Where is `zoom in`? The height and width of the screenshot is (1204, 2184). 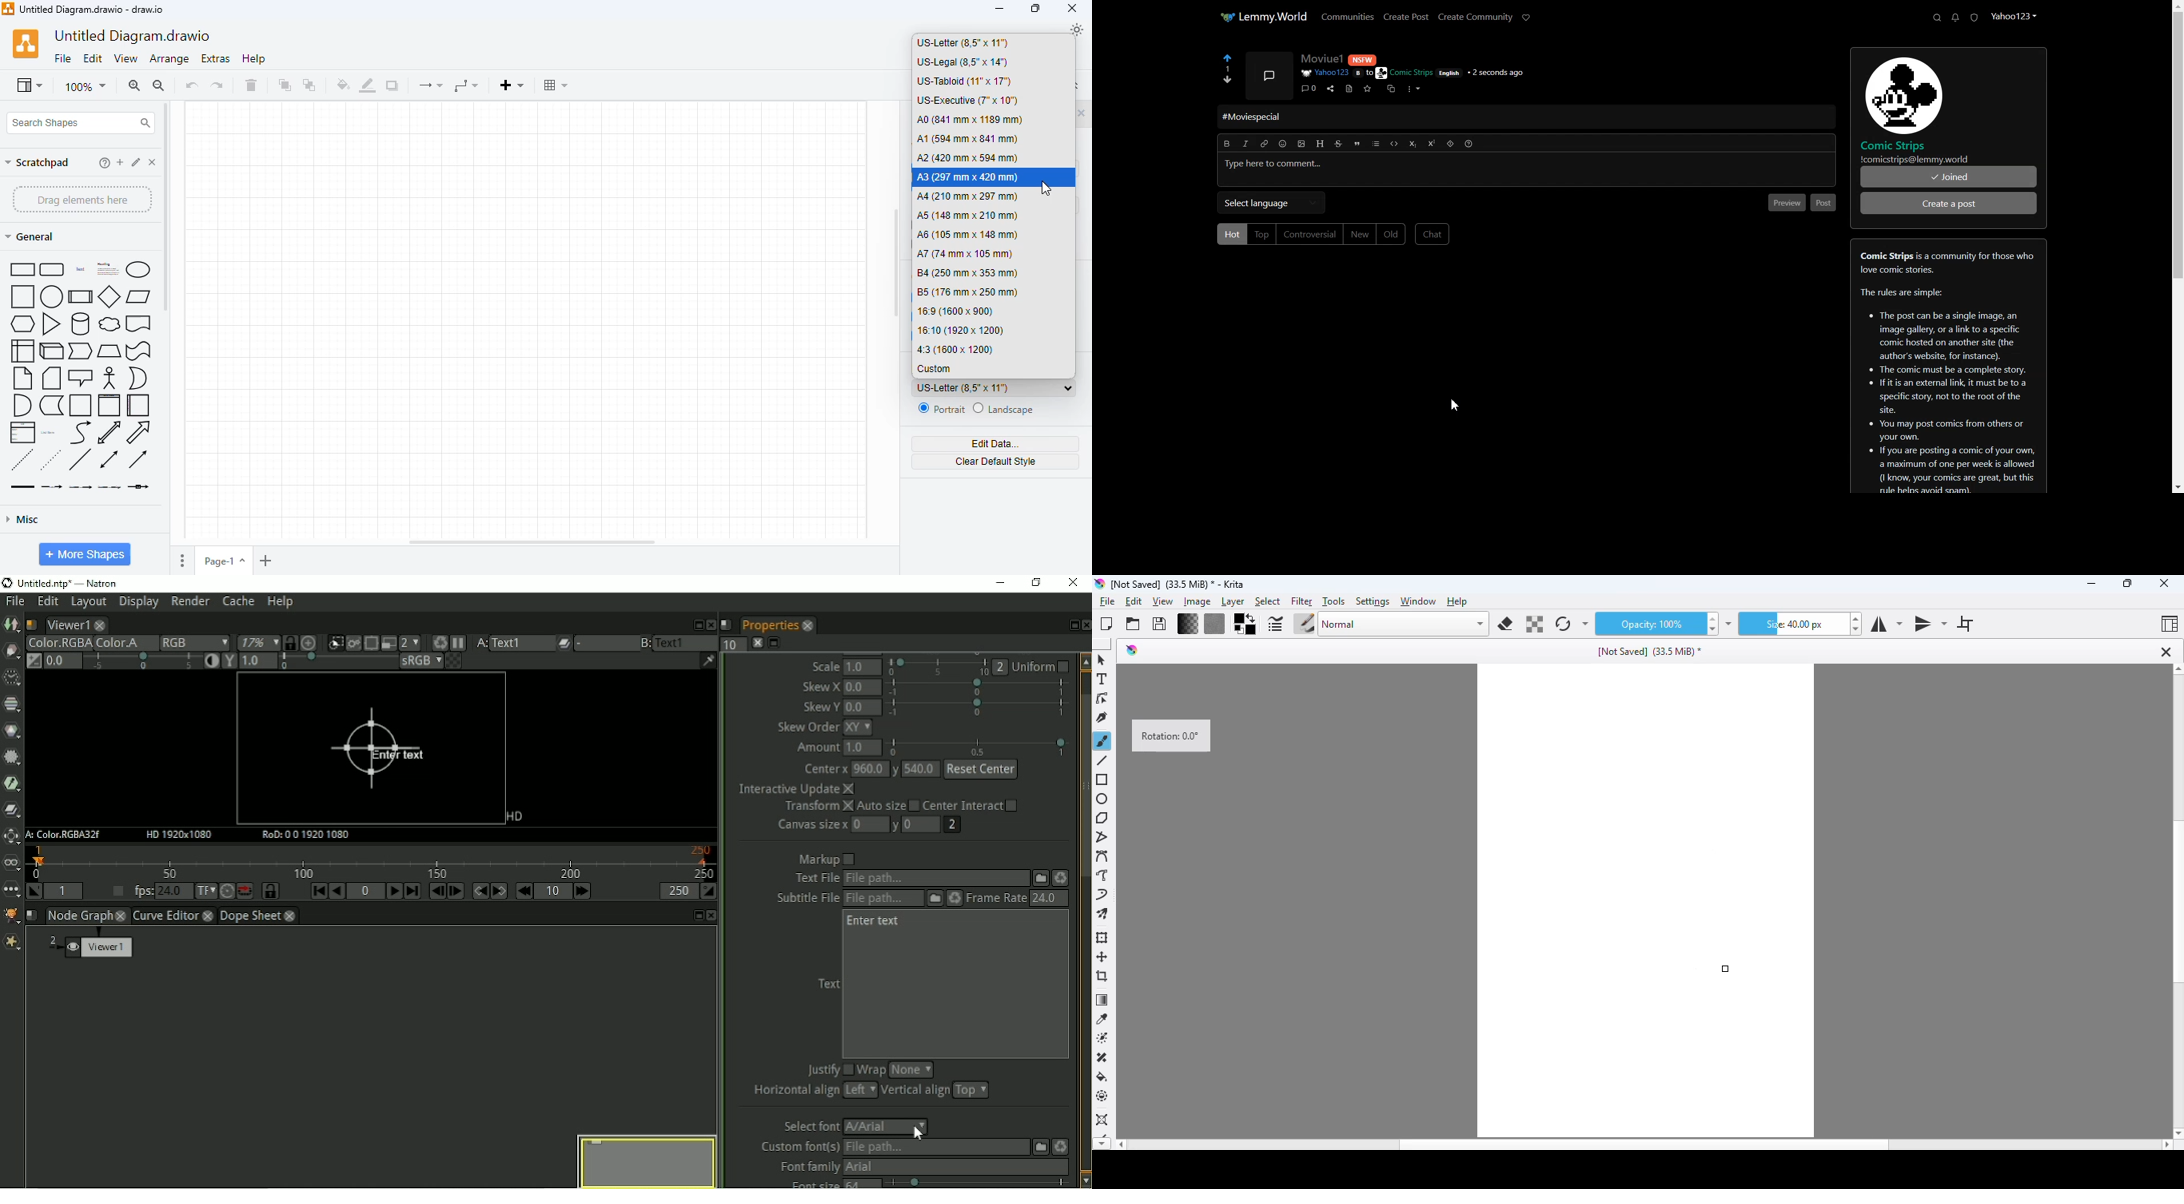 zoom in is located at coordinates (134, 86).